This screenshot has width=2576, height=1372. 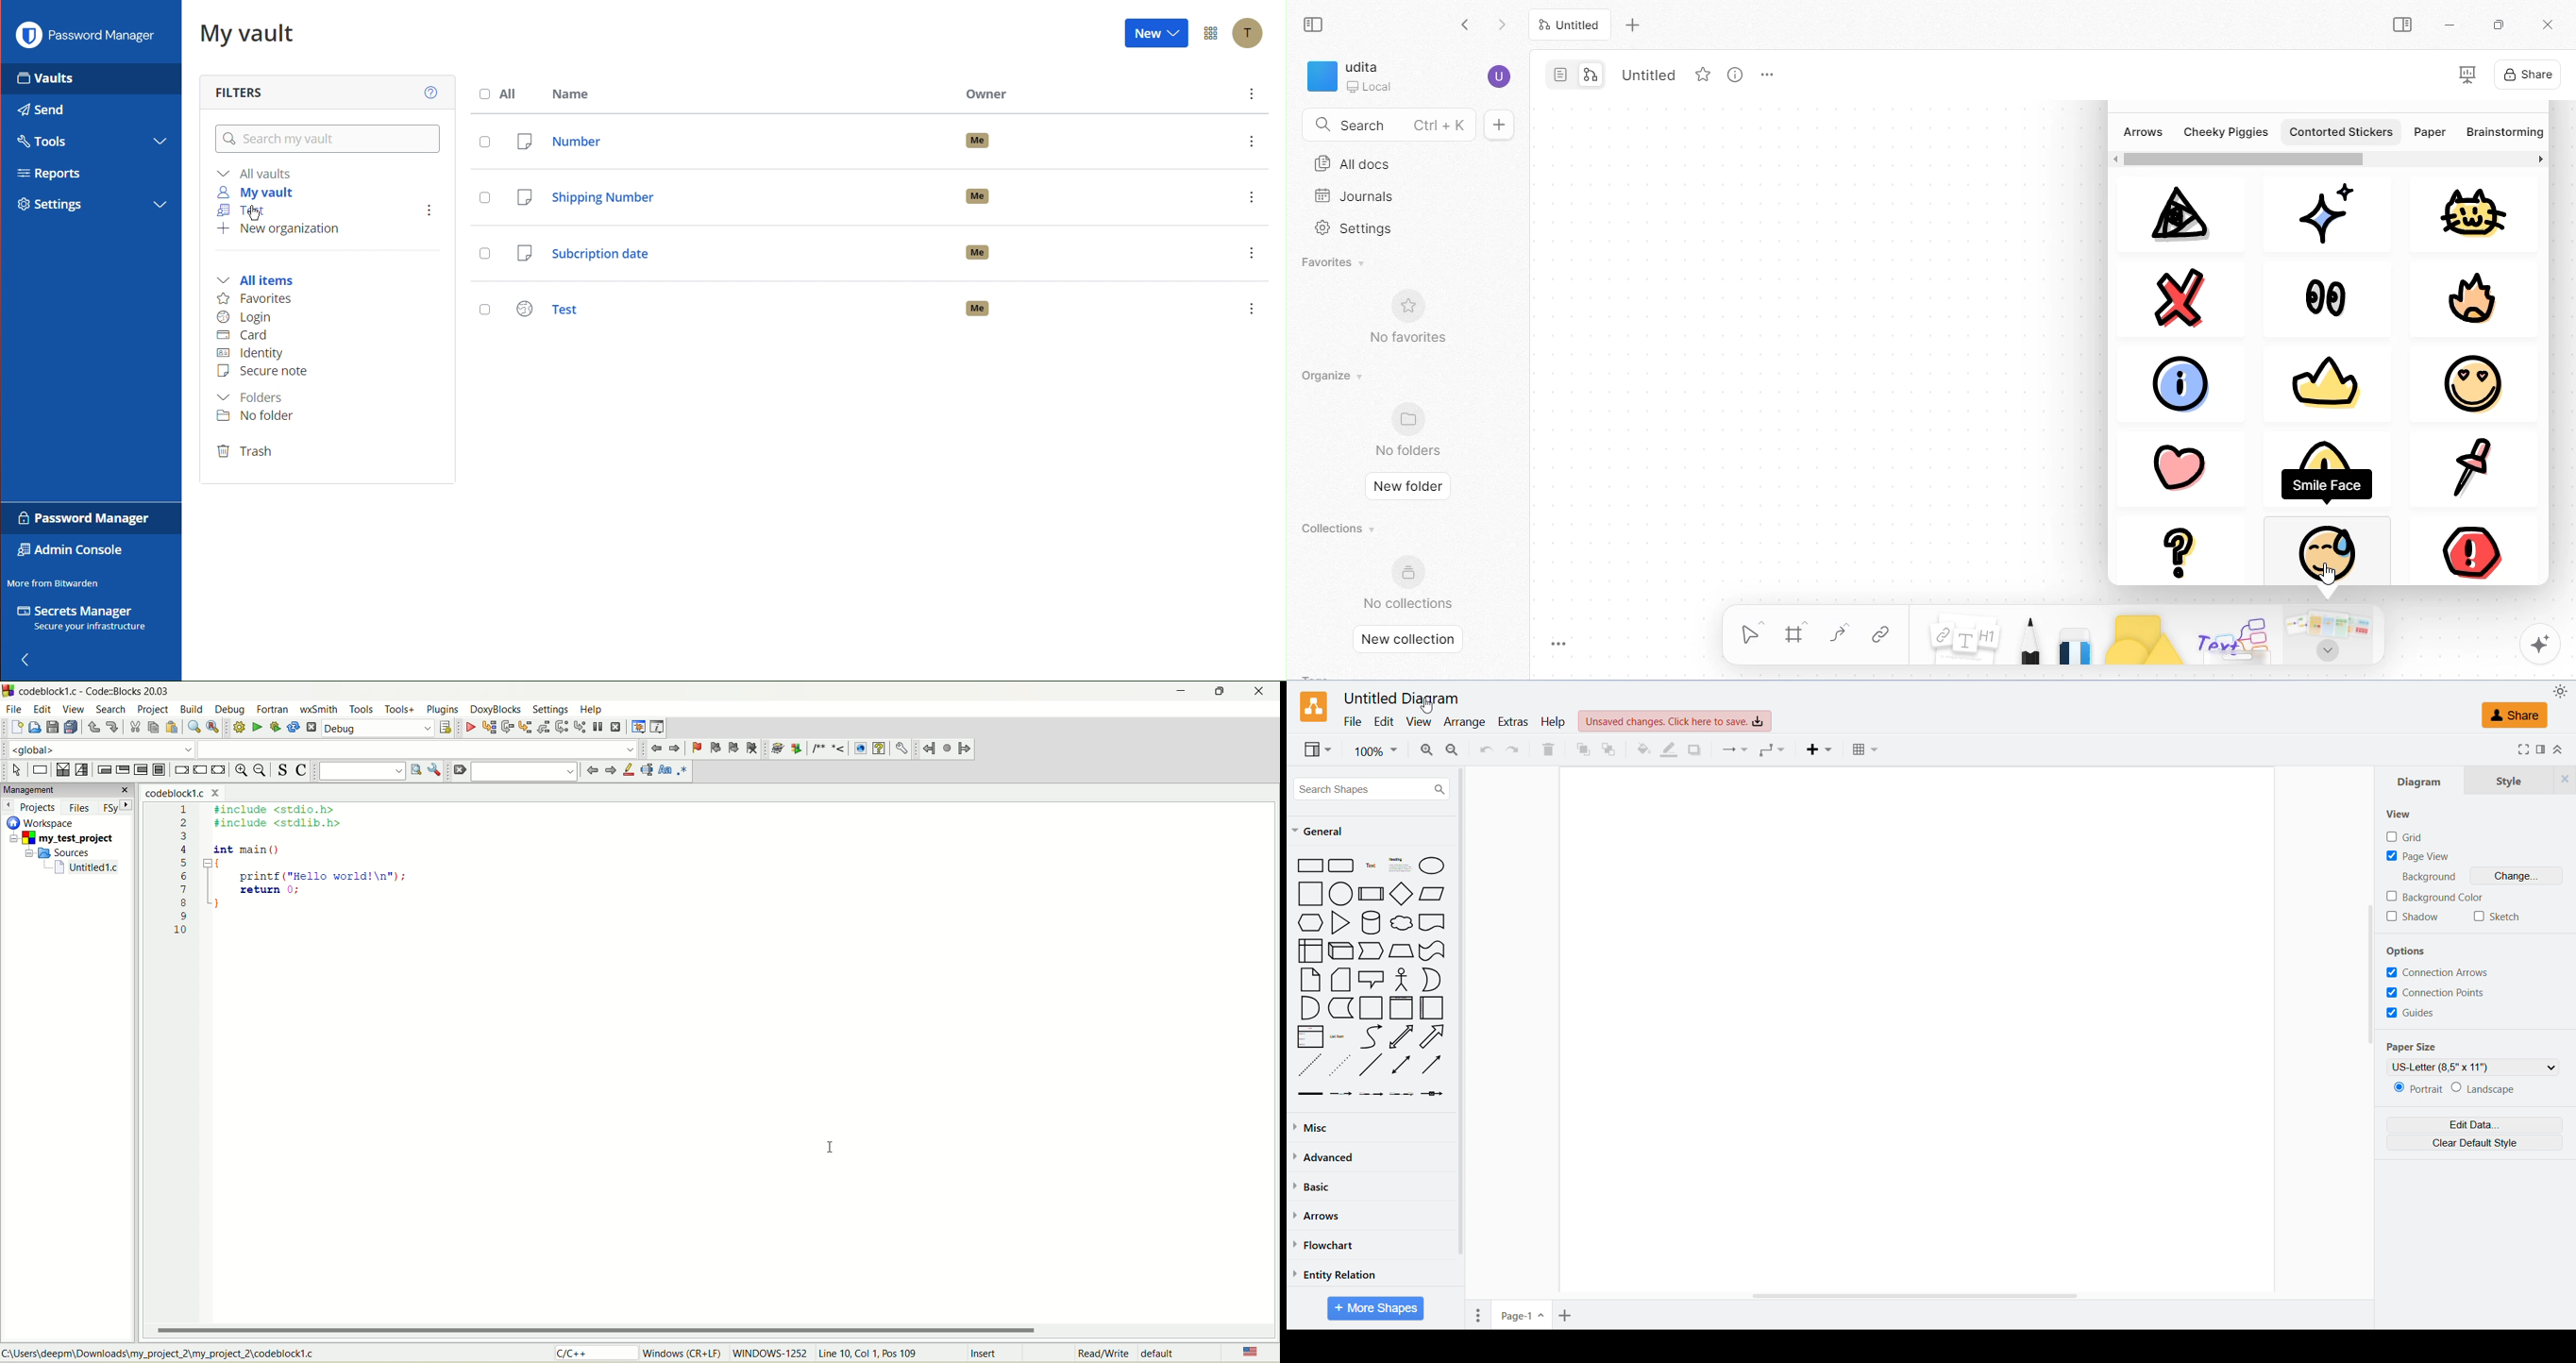 What do you see at coordinates (2339, 131) in the screenshot?
I see `contorted stickers` at bounding box center [2339, 131].